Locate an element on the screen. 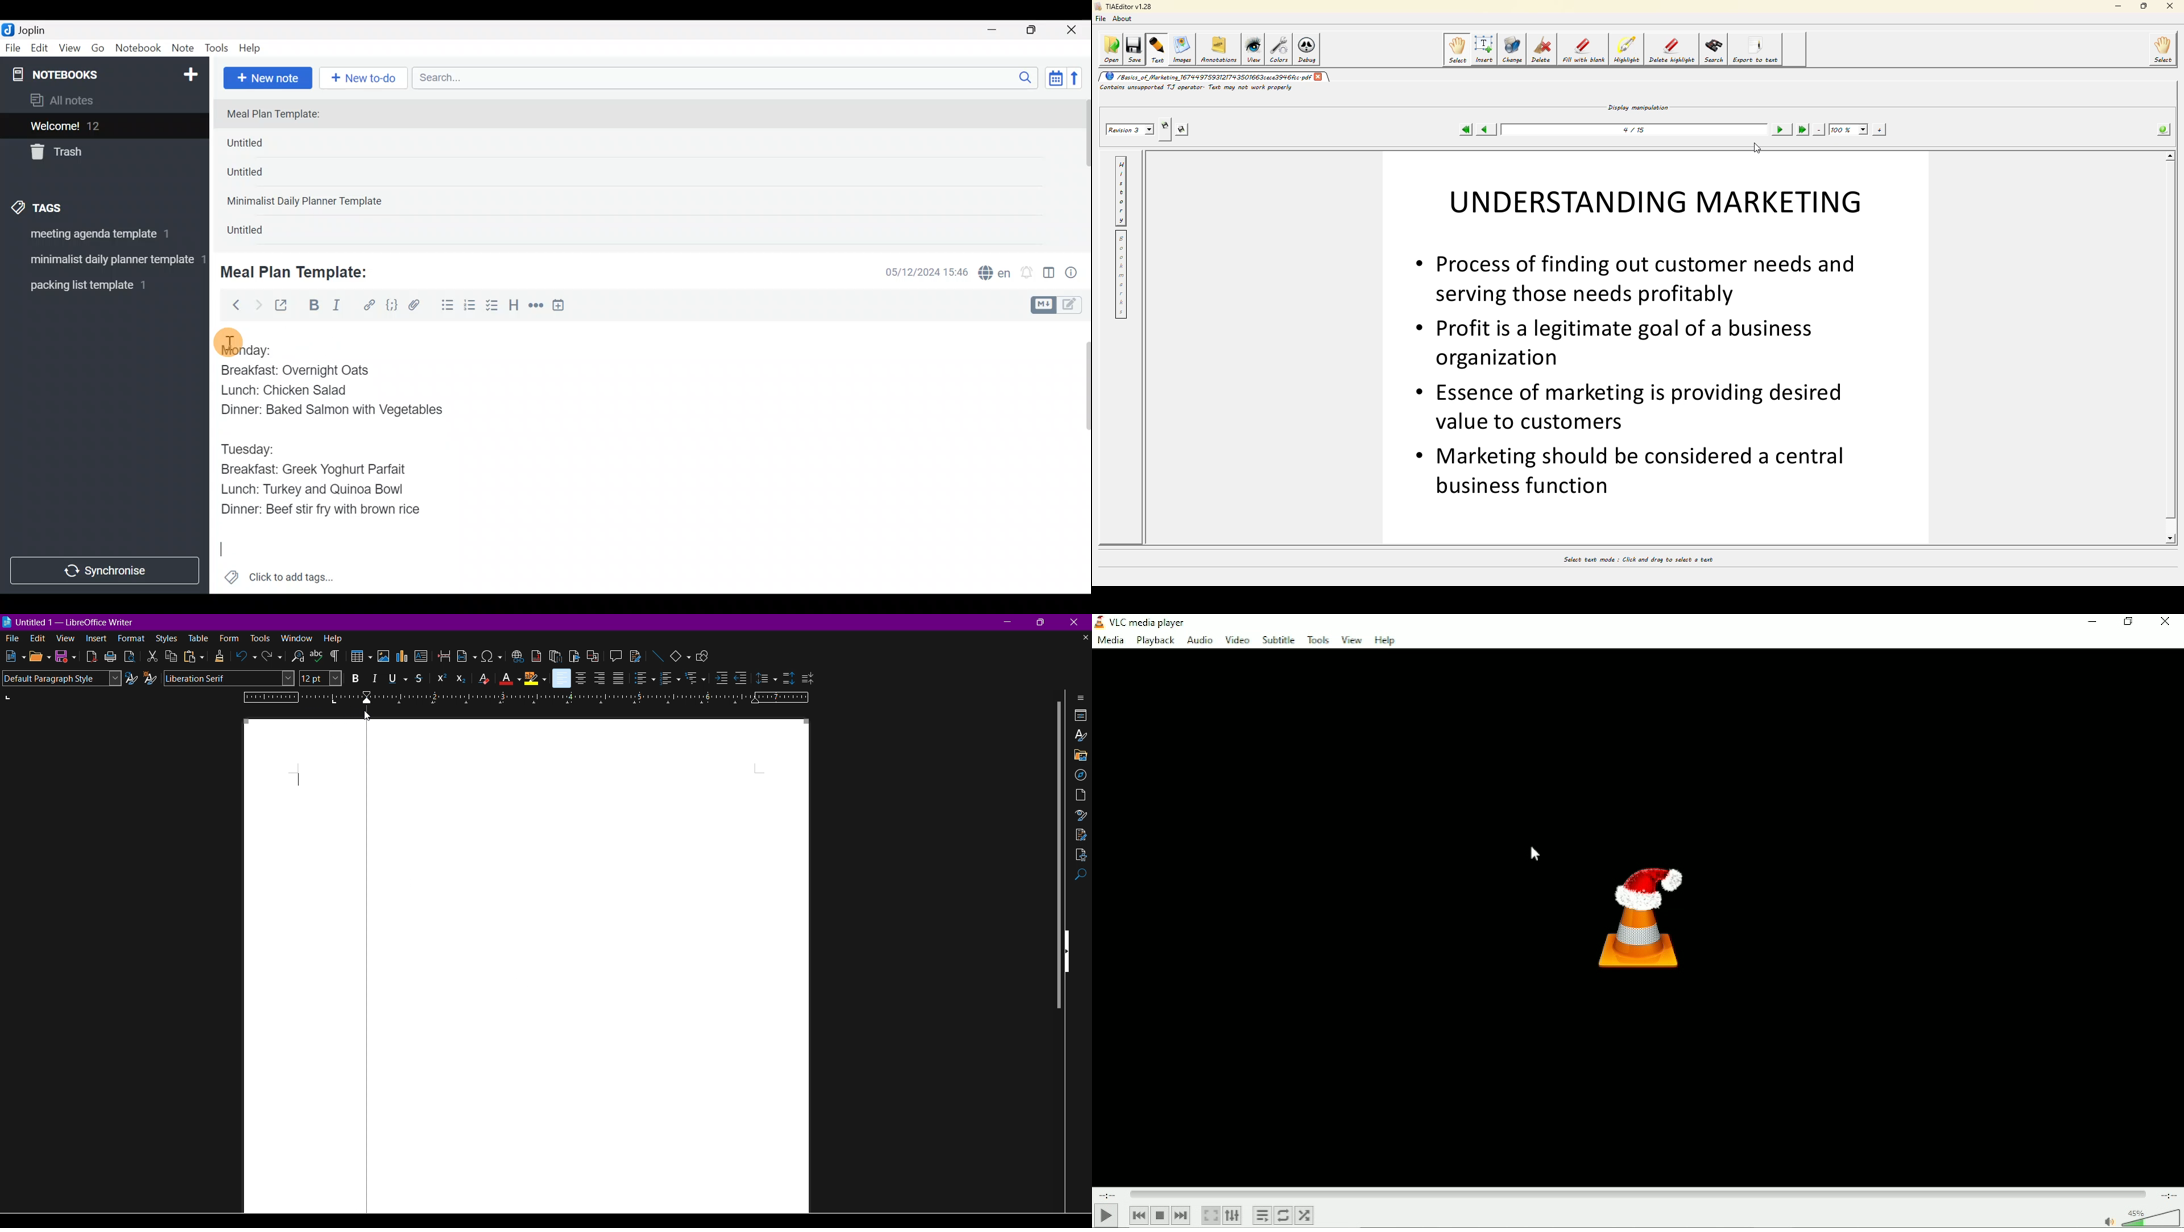  Minimize is located at coordinates (999, 28).